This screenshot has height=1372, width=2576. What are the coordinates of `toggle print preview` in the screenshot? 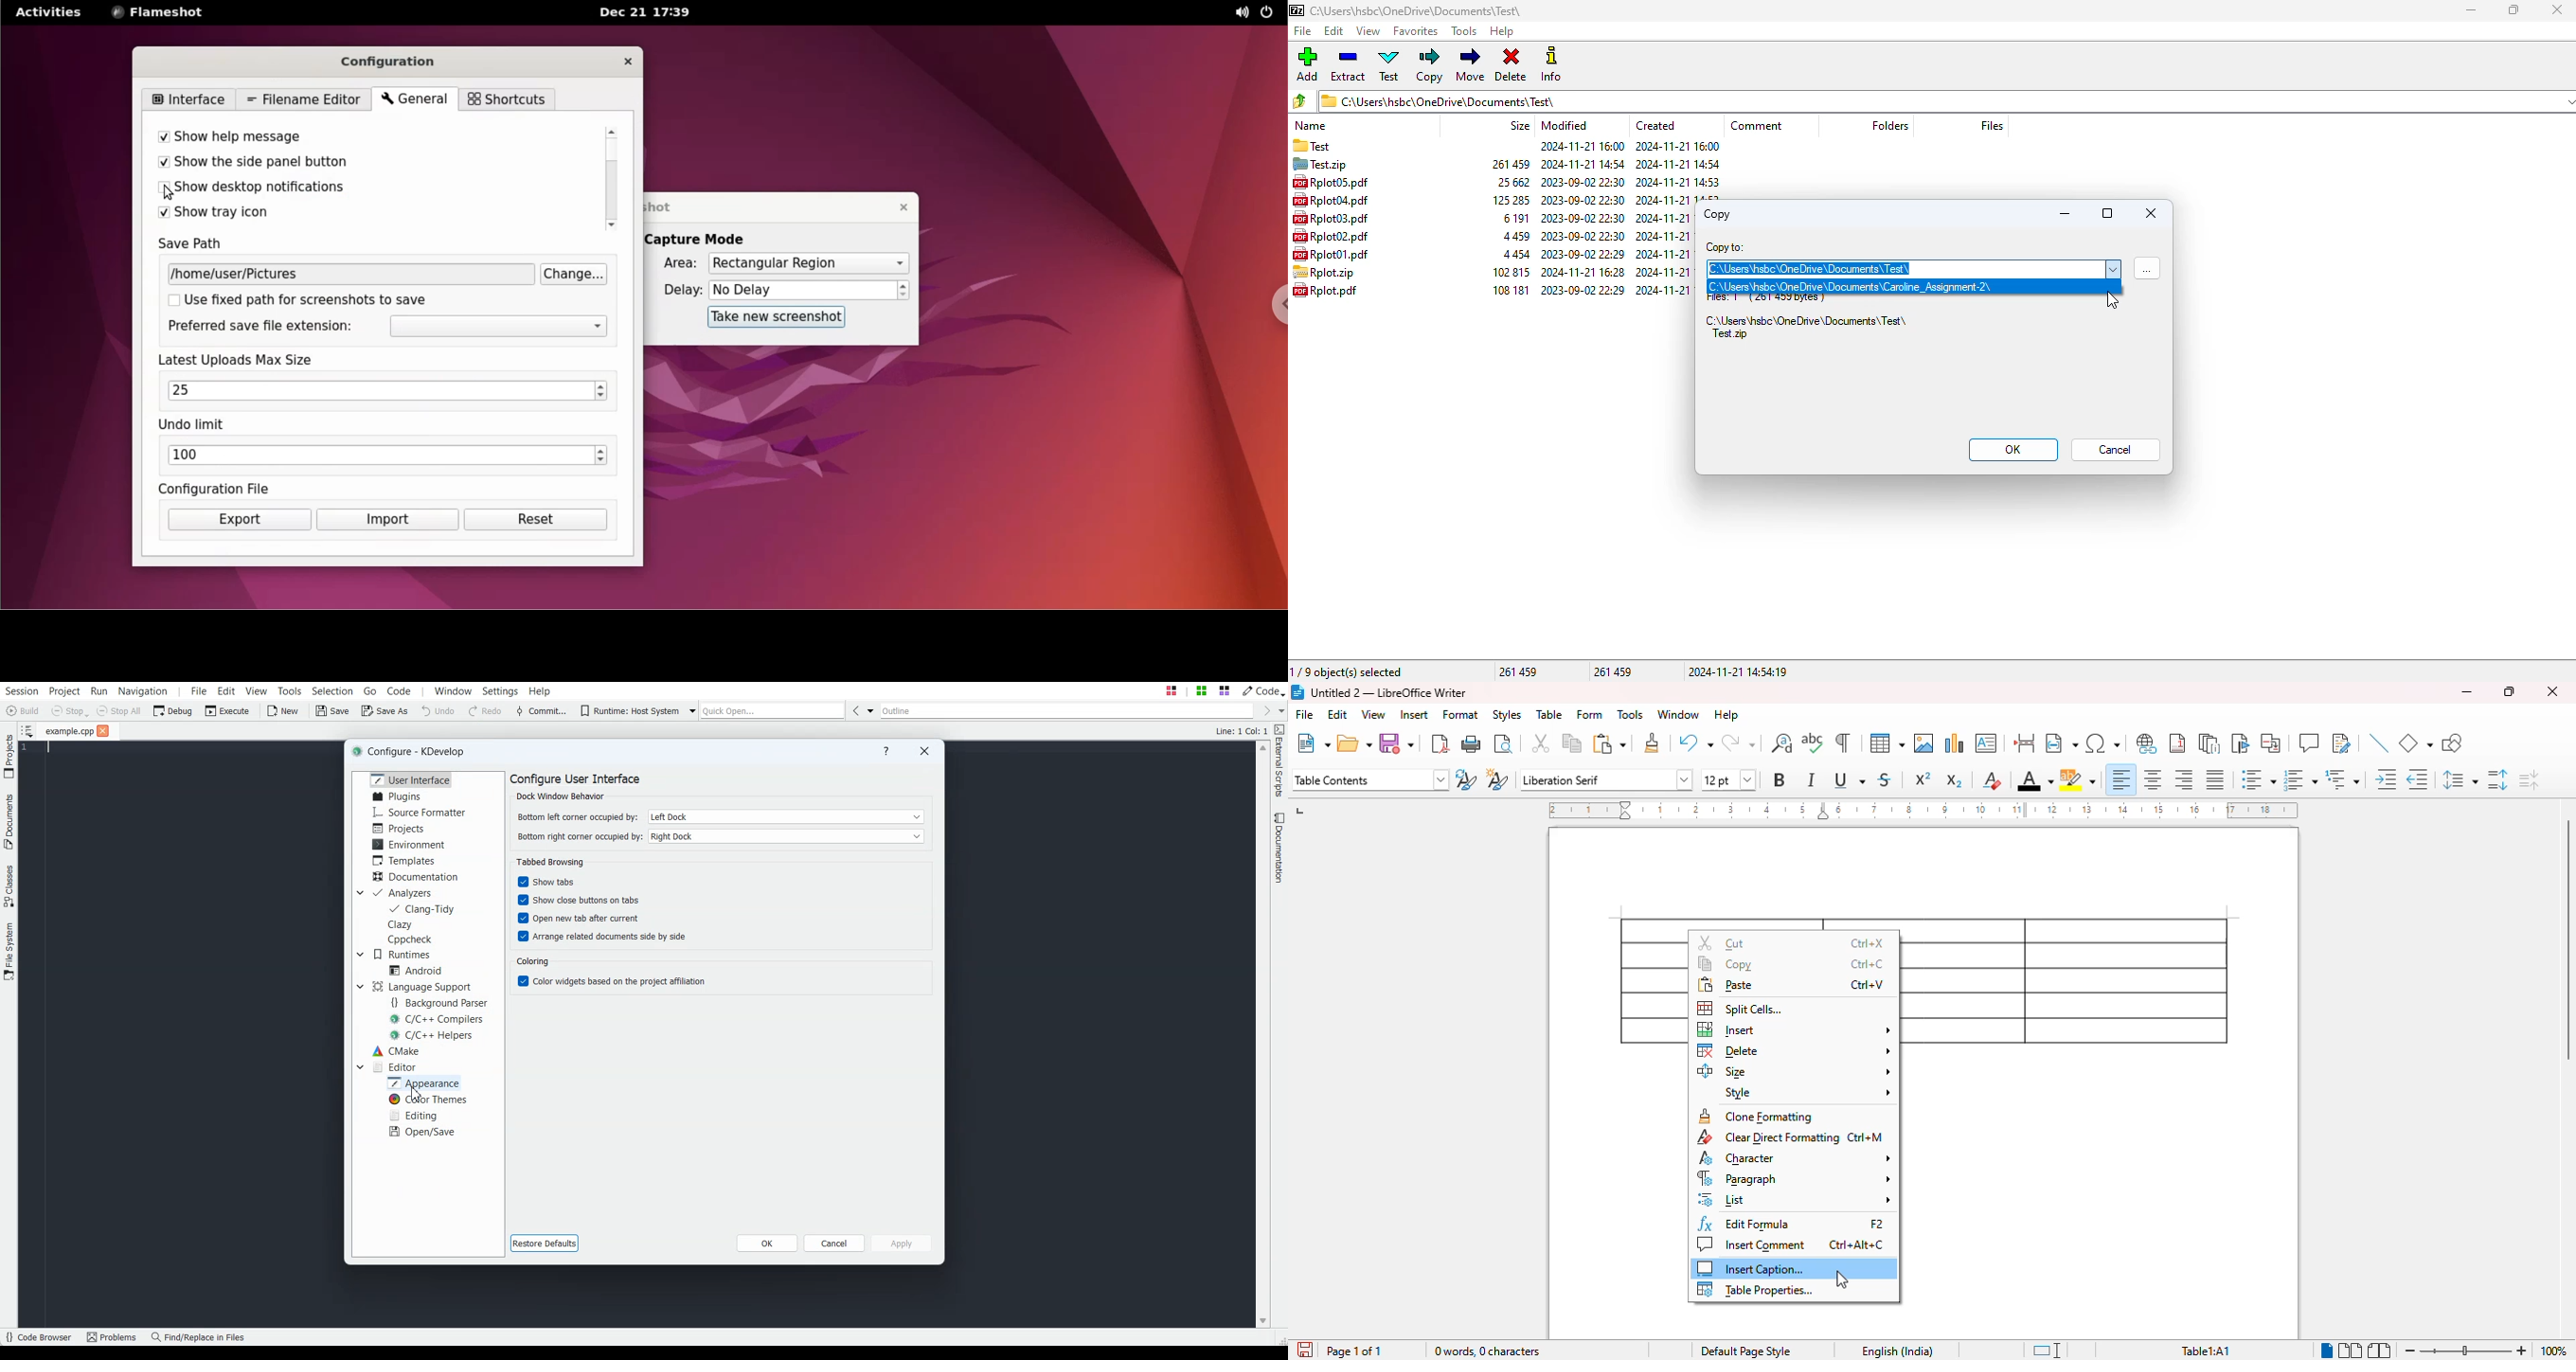 It's located at (1504, 744).